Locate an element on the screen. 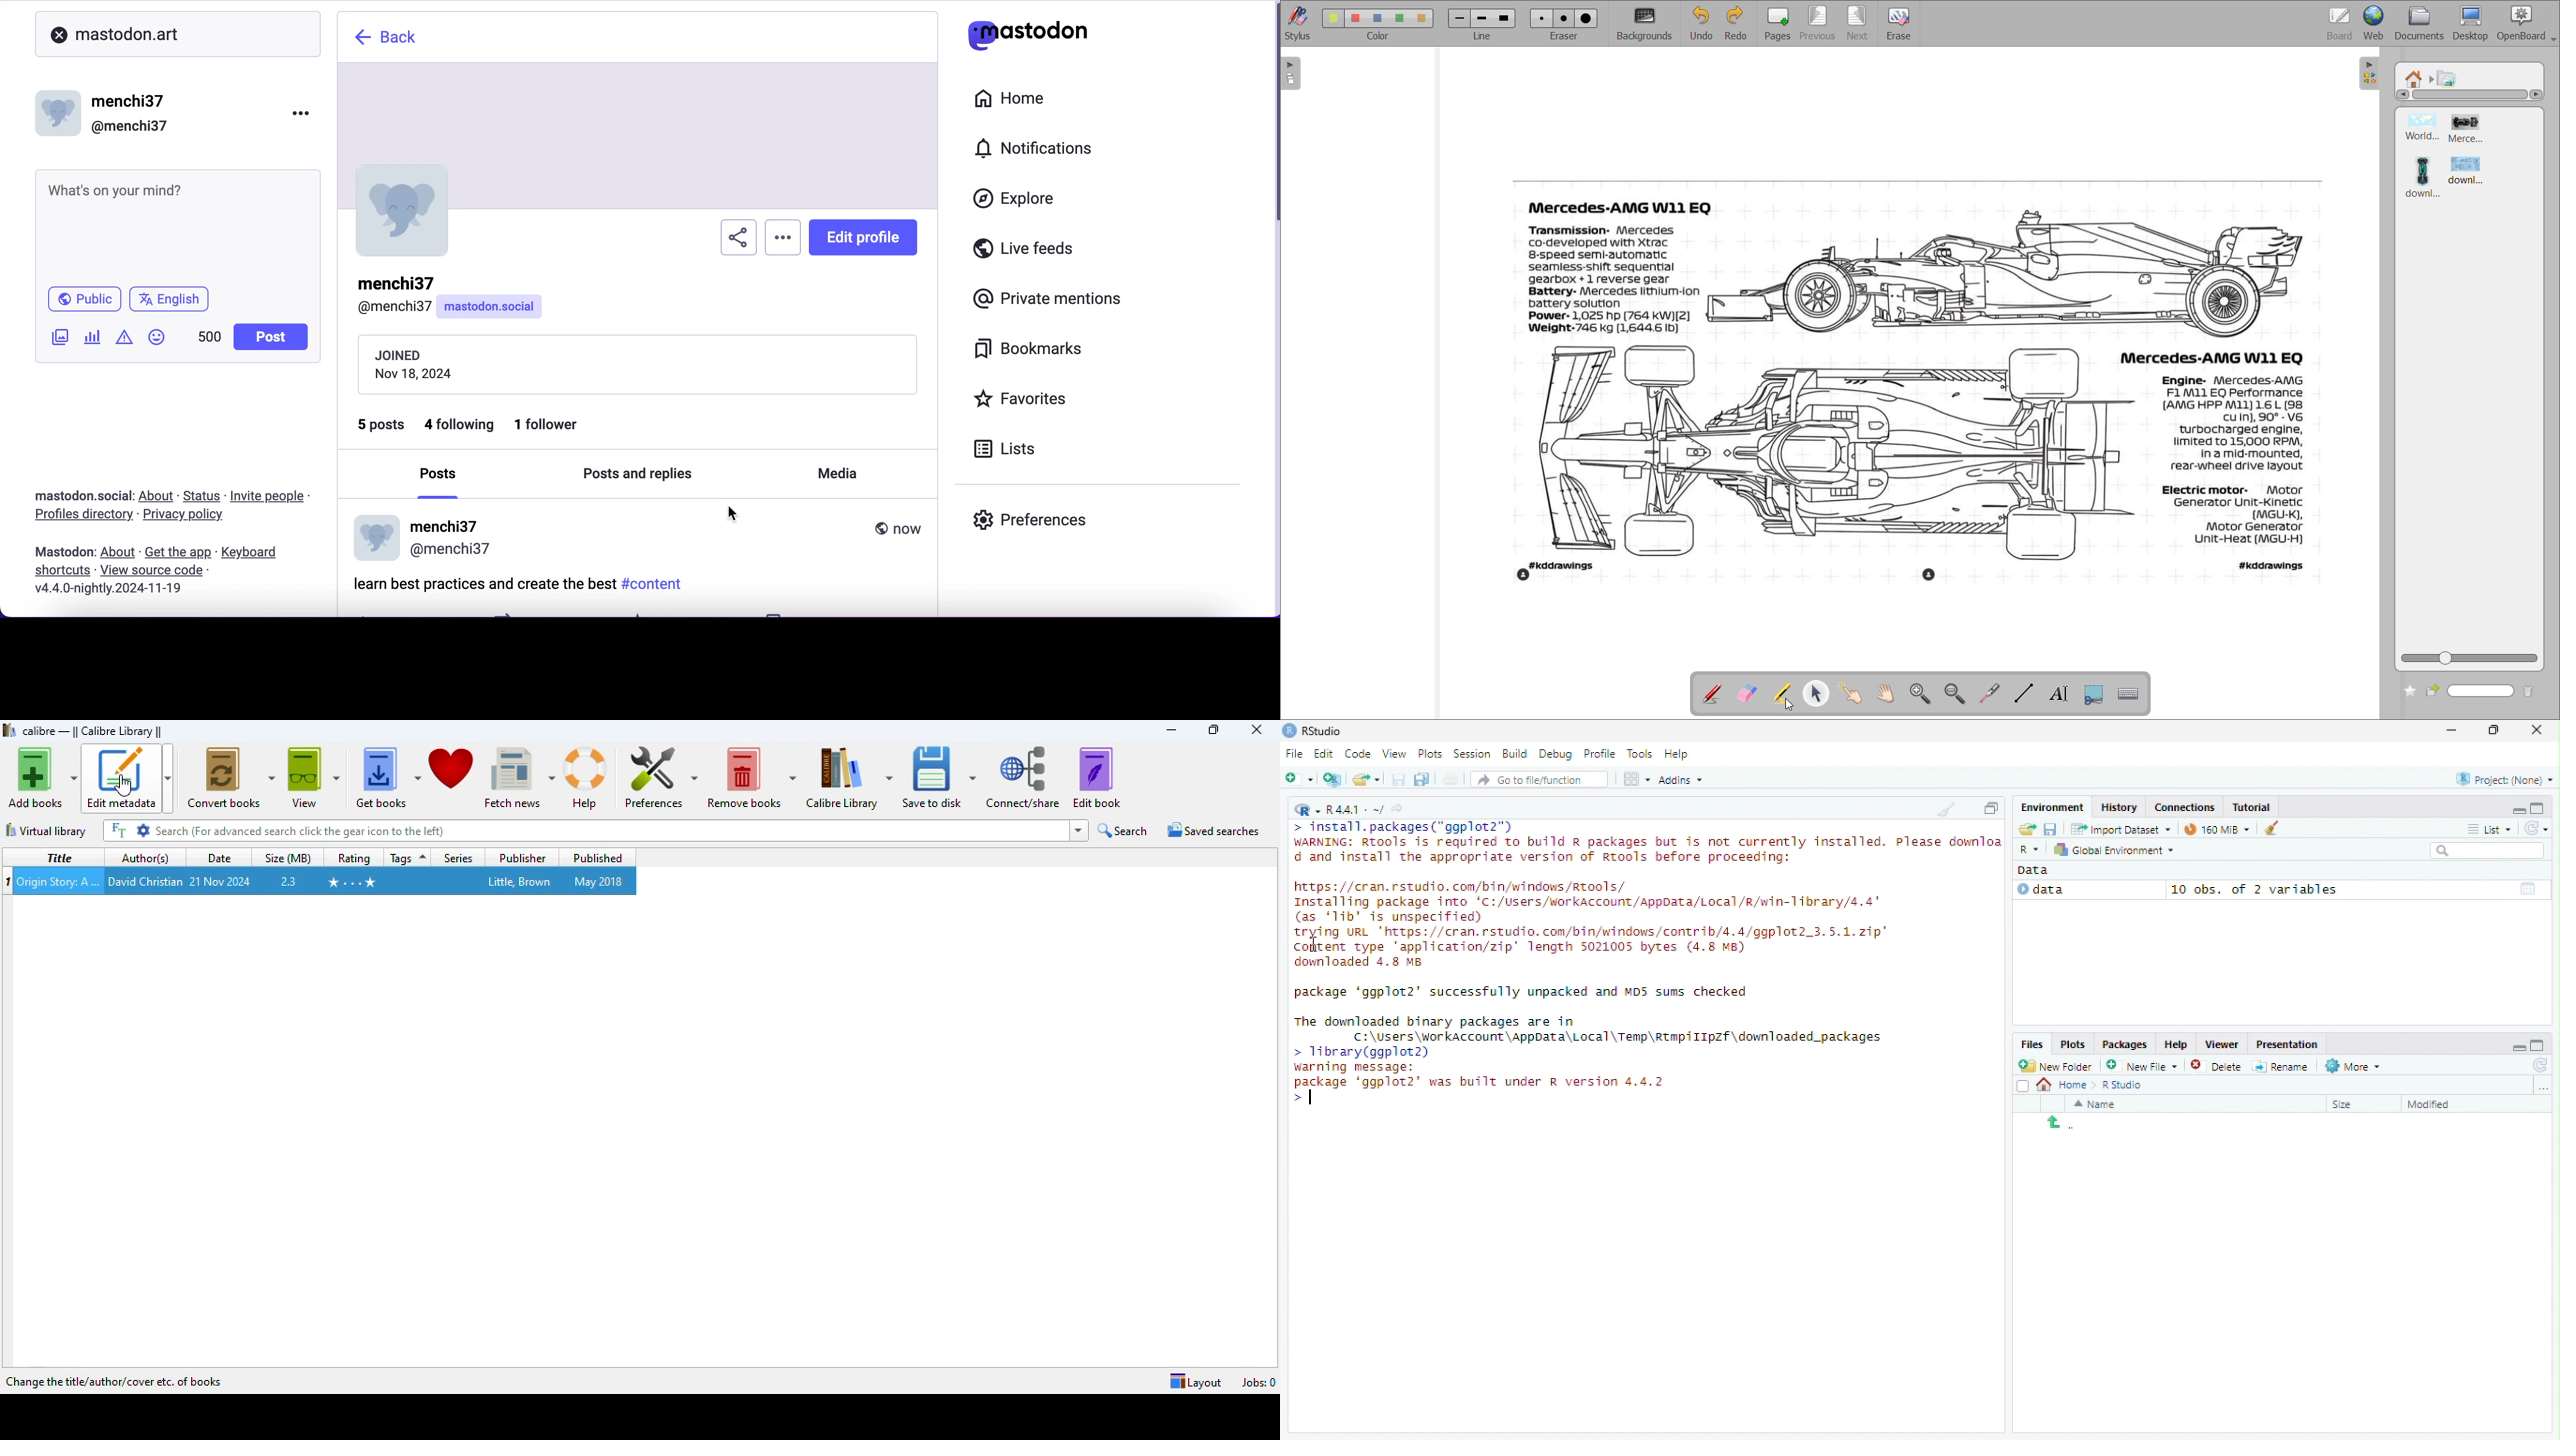 The image size is (2576, 1456). save all open documents is located at coordinates (1423, 779).